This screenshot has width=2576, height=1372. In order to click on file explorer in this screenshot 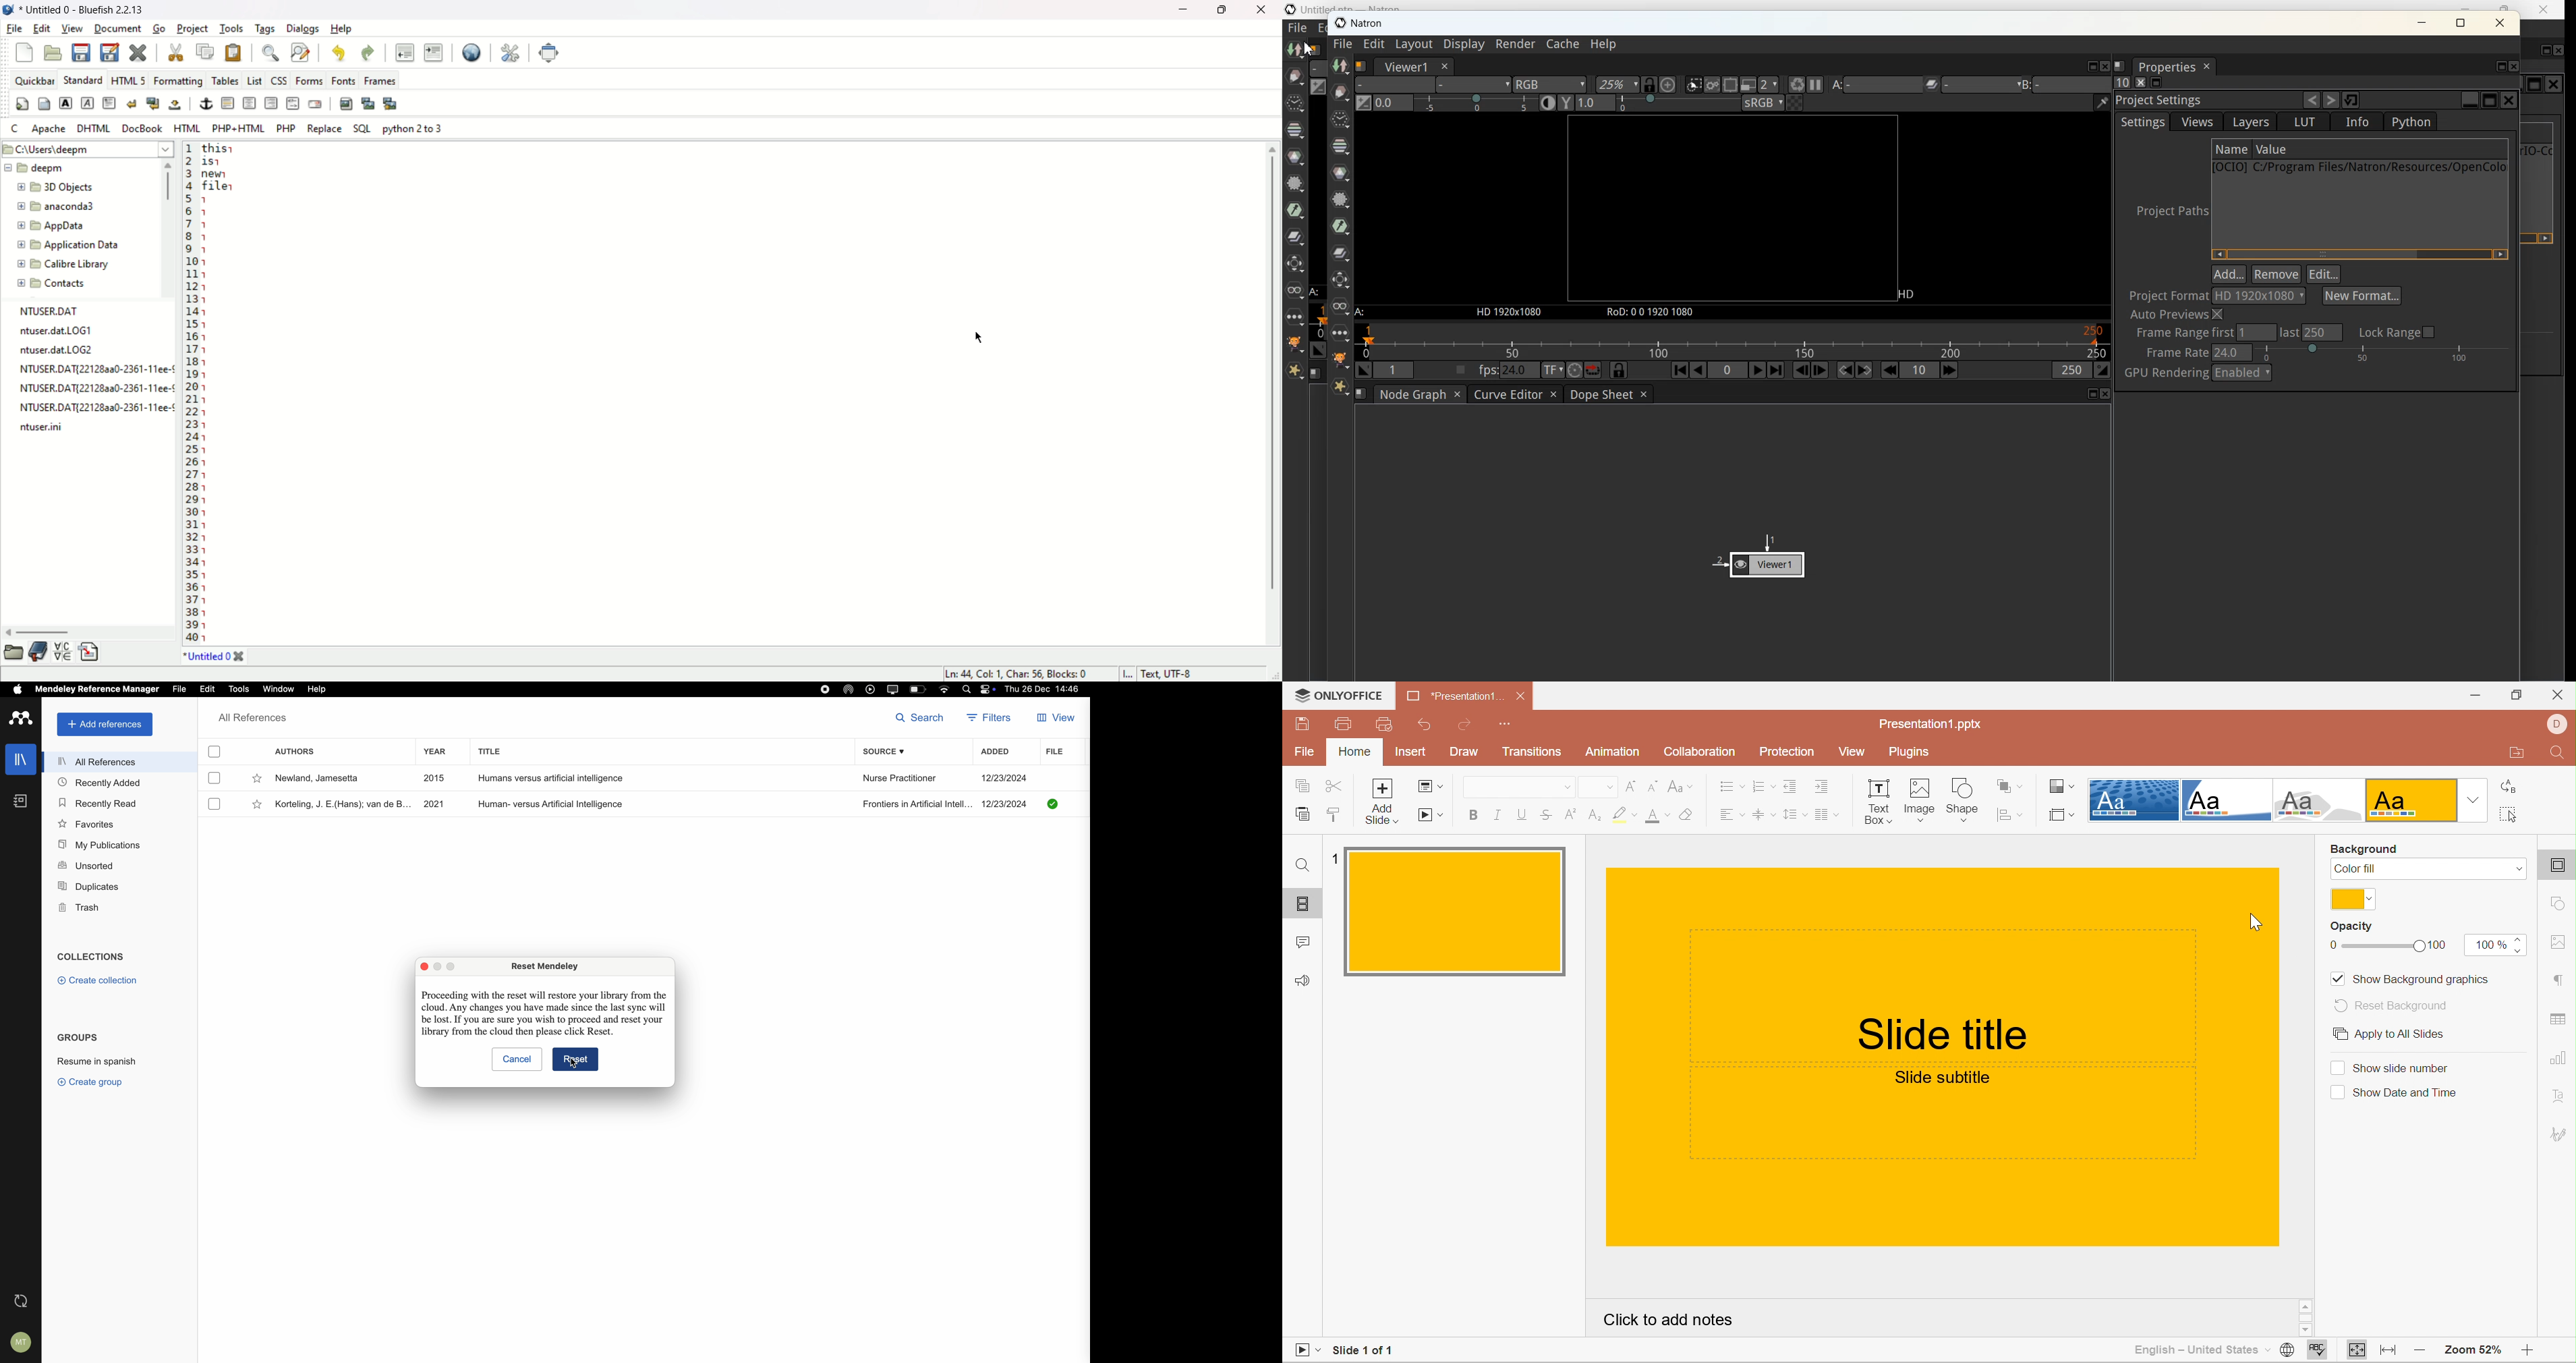, I will do `click(12, 652)`.